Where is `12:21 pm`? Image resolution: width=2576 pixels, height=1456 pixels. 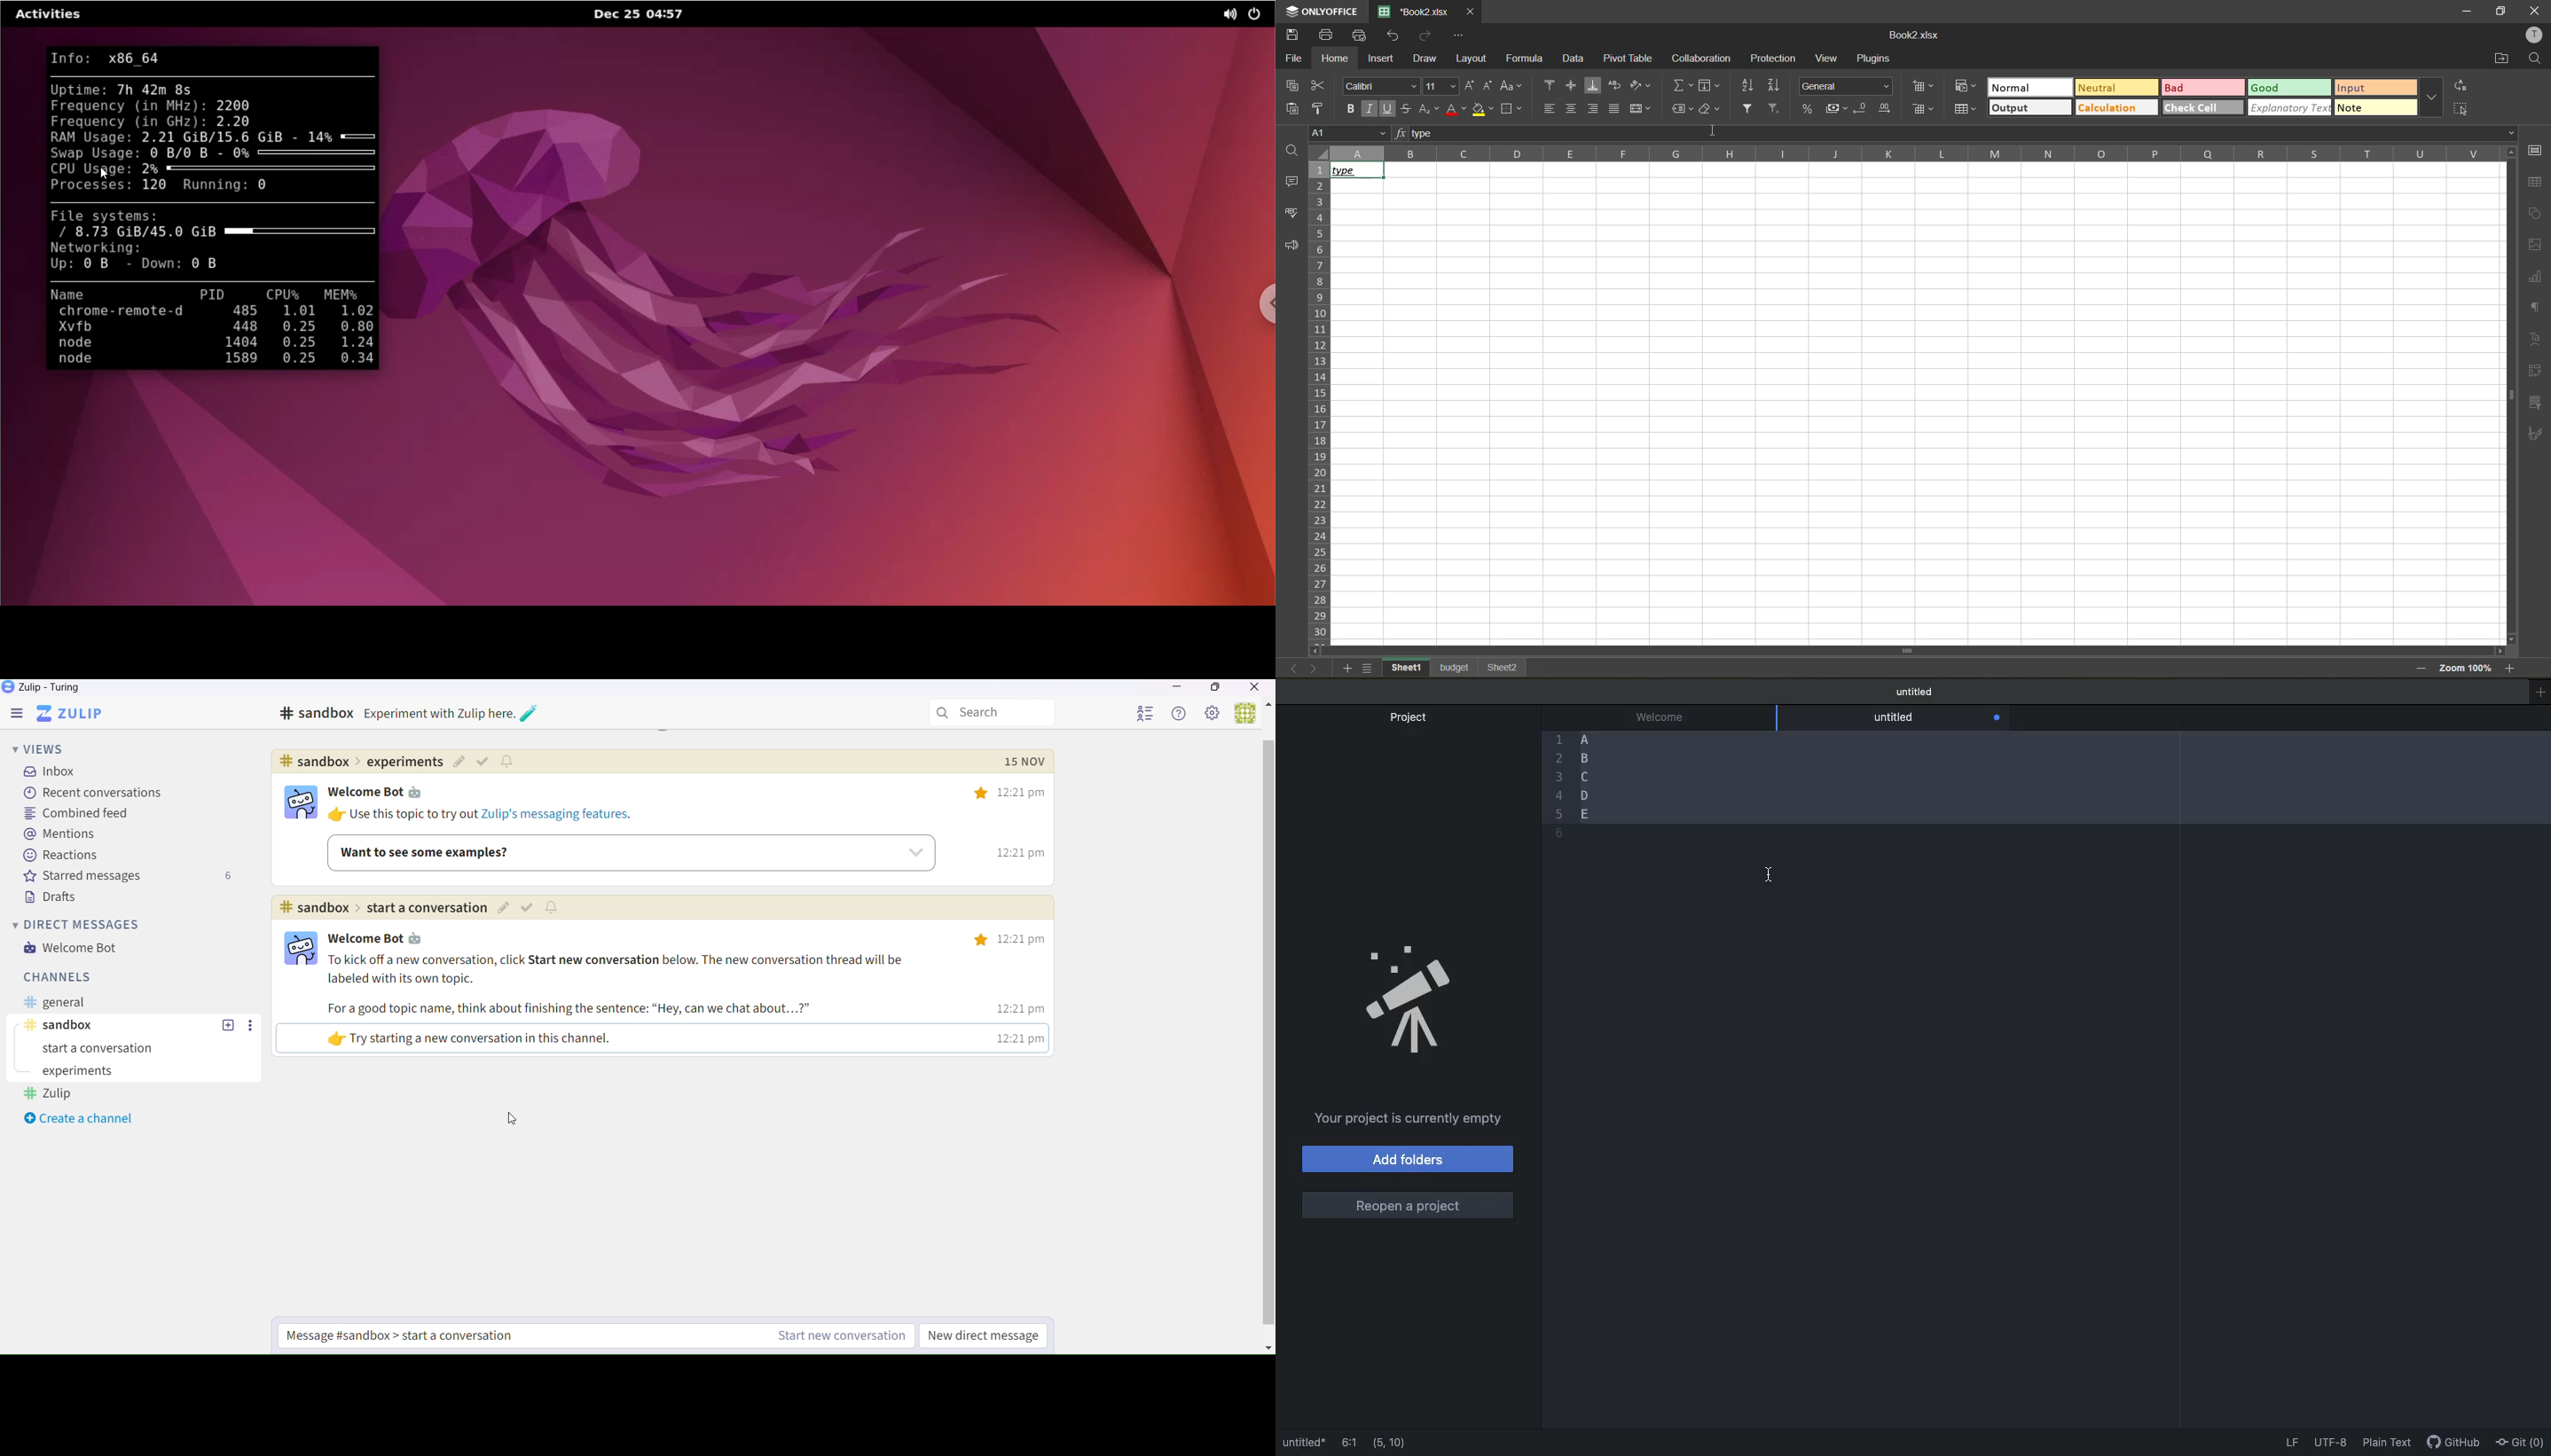
12:21 pm is located at coordinates (1006, 940).